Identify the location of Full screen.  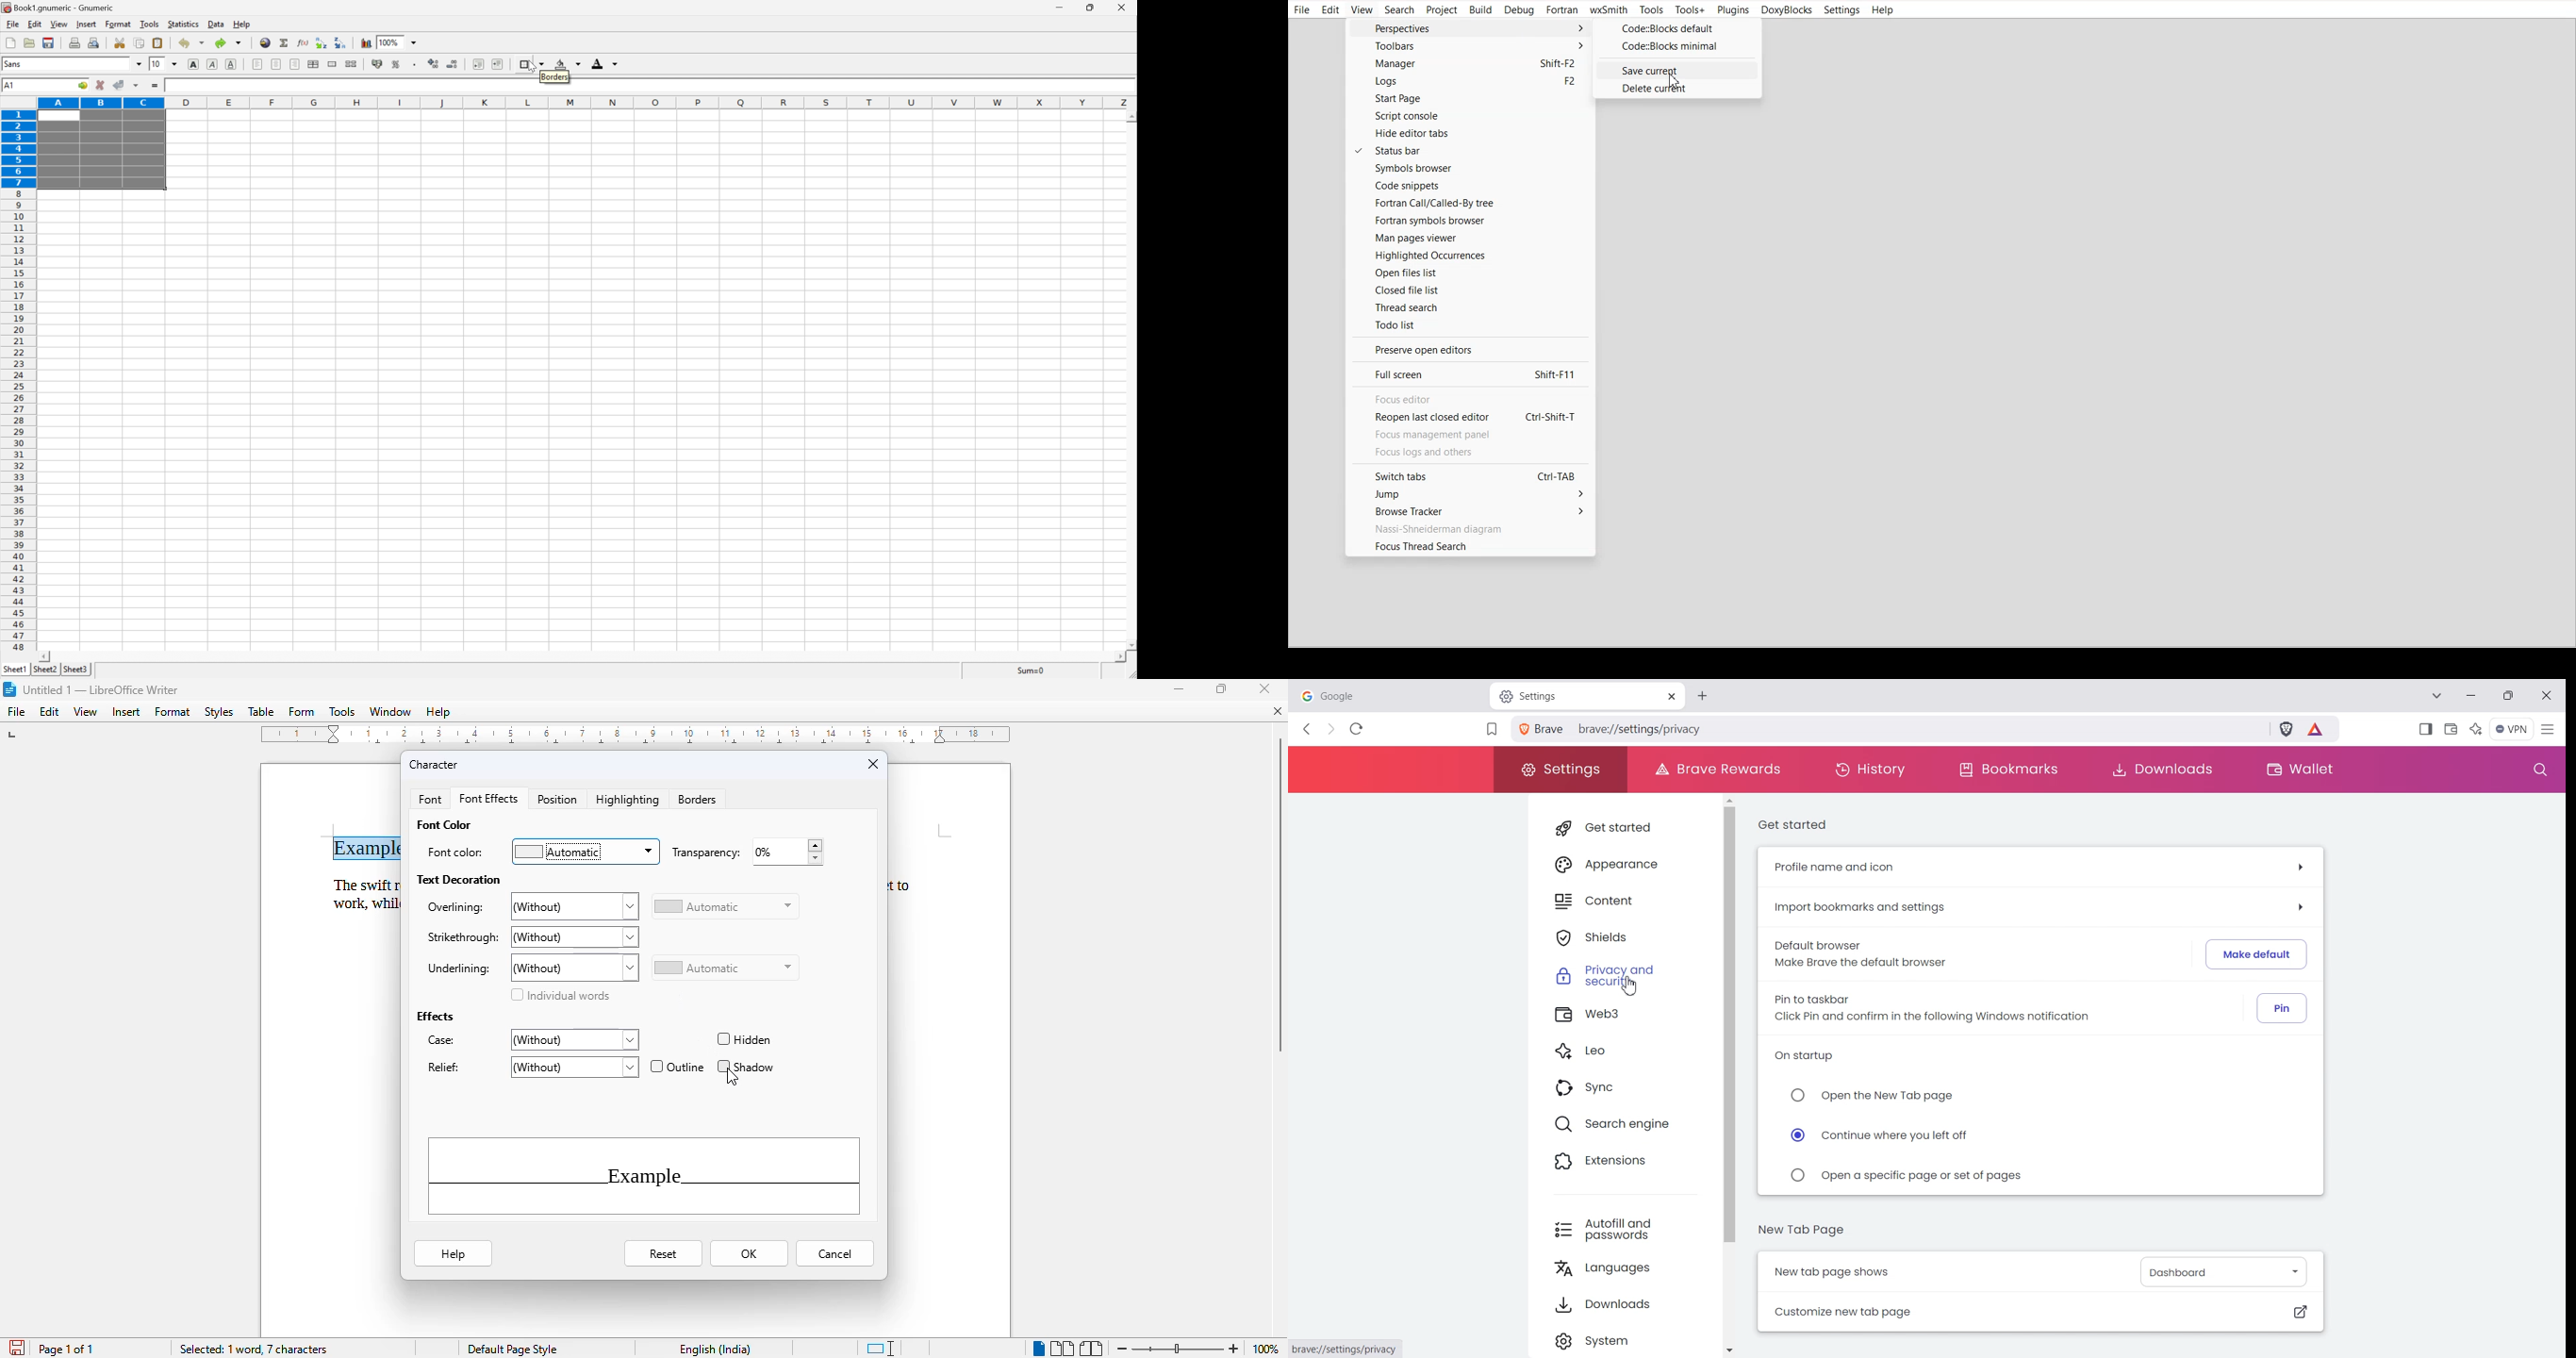
(1466, 374).